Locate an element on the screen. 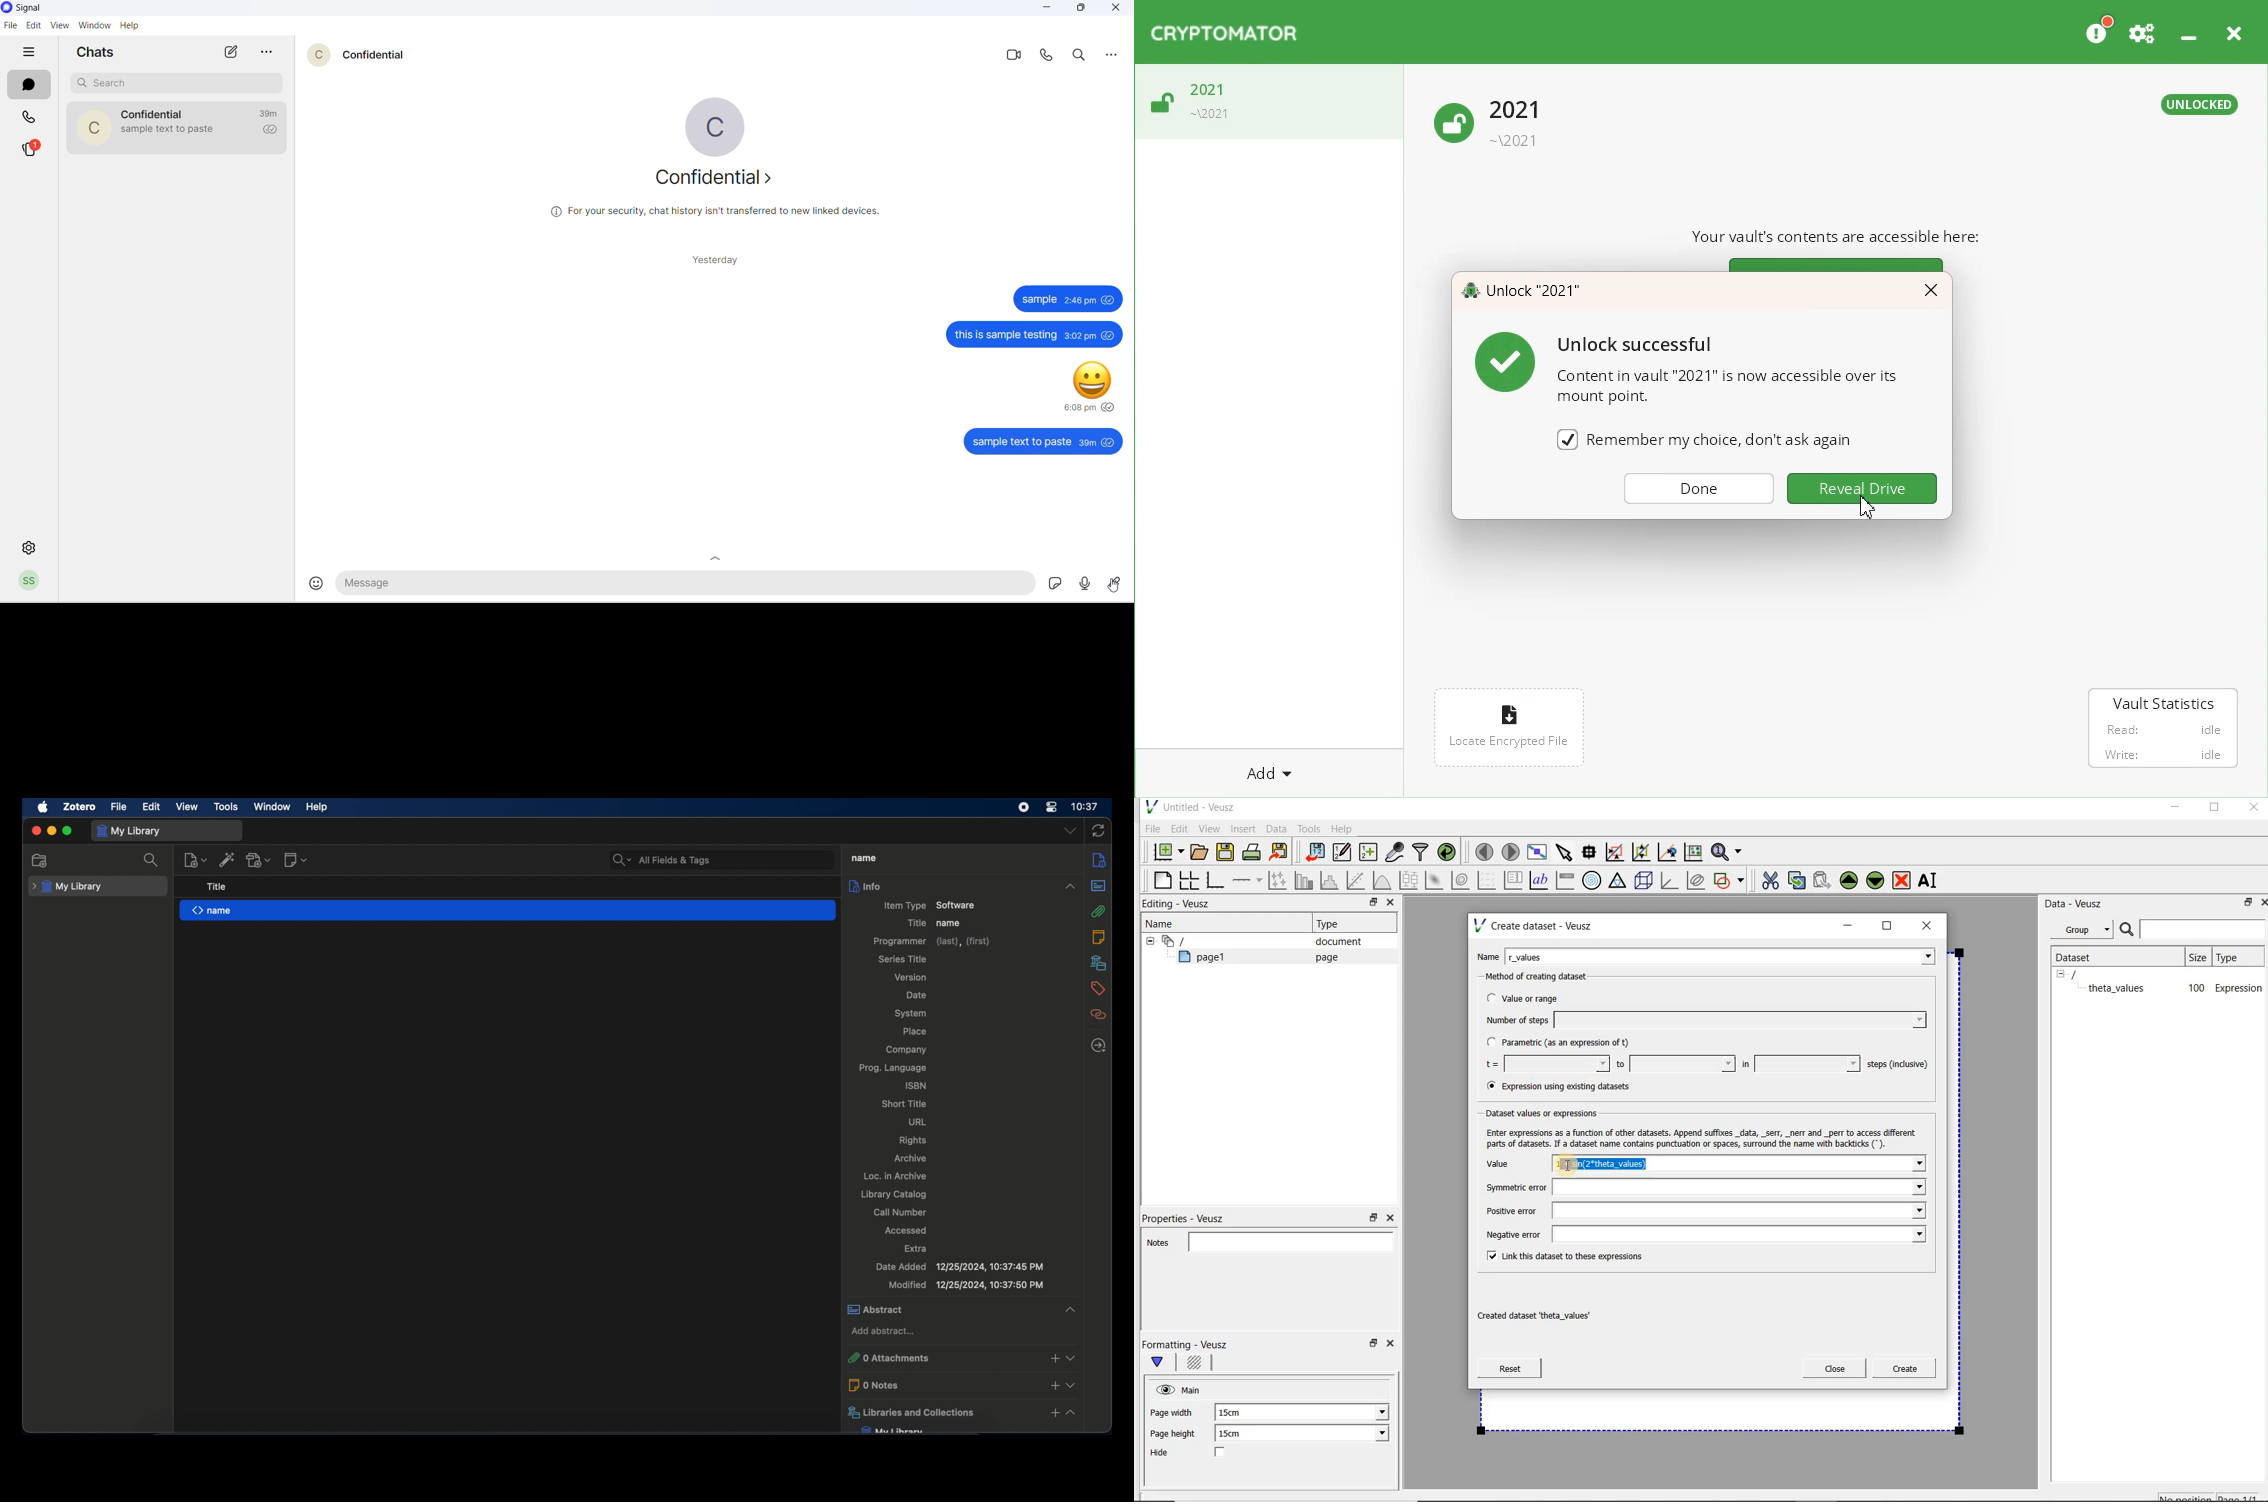 The width and height of the screenshot is (2268, 1512). application name and logo is located at coordinates (33, 8).